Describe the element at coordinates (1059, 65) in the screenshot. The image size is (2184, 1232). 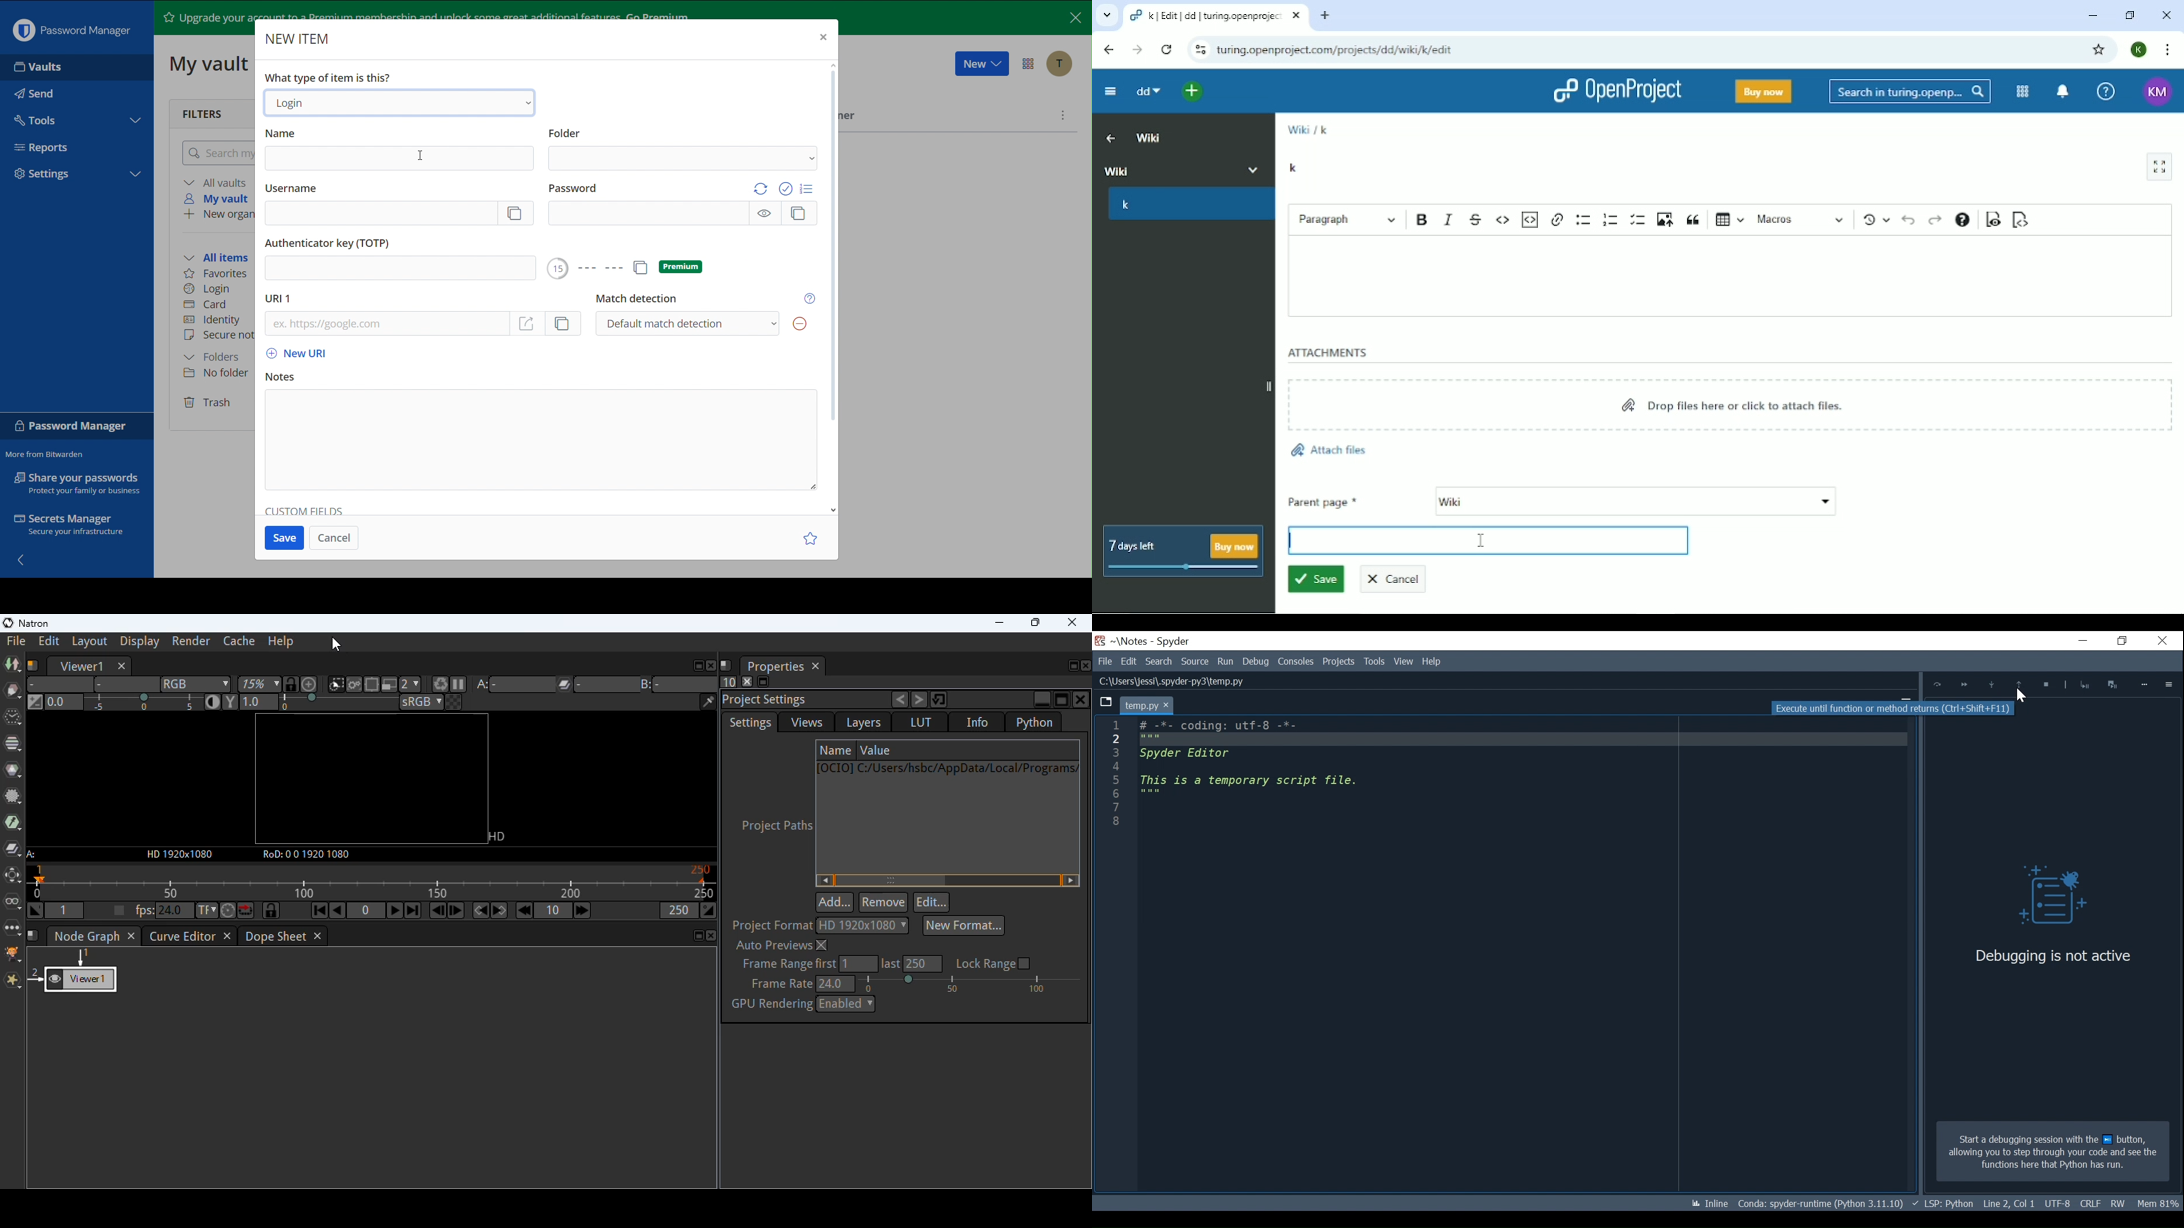
I see `Account` at that location.